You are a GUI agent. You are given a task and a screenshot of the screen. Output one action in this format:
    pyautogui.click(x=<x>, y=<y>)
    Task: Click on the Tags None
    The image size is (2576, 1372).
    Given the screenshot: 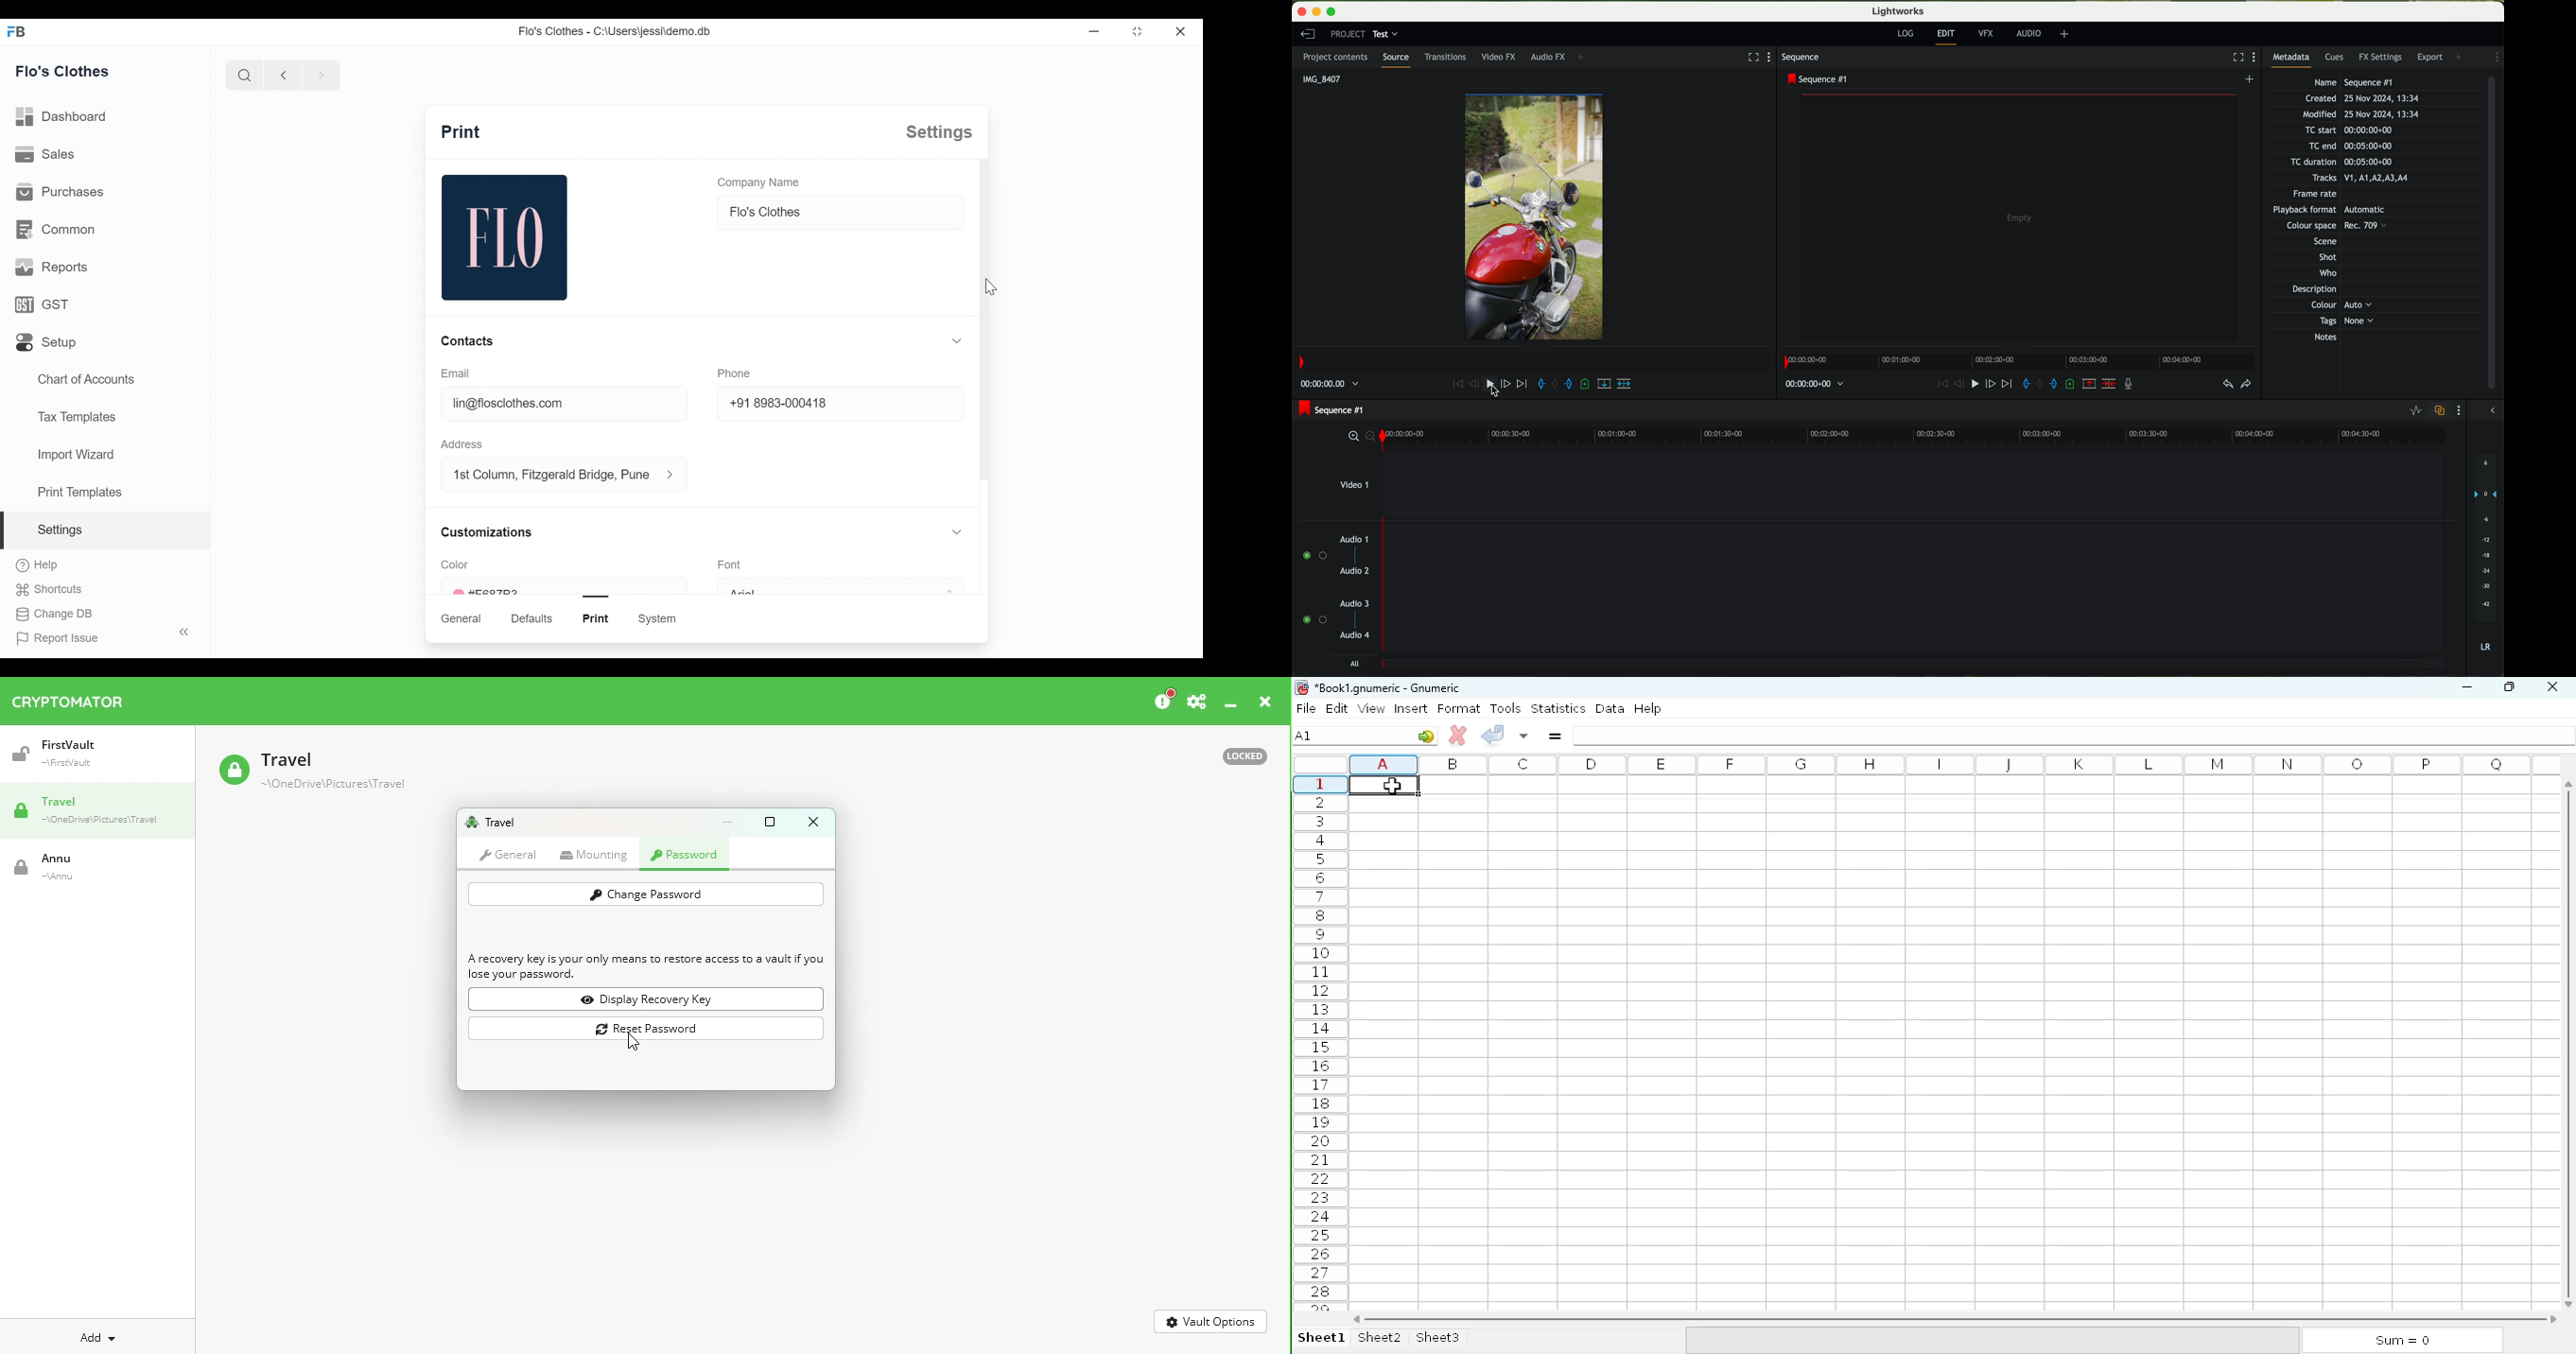 What is the action you would take?
    pyautogui.click(x=2344, y=320)
    